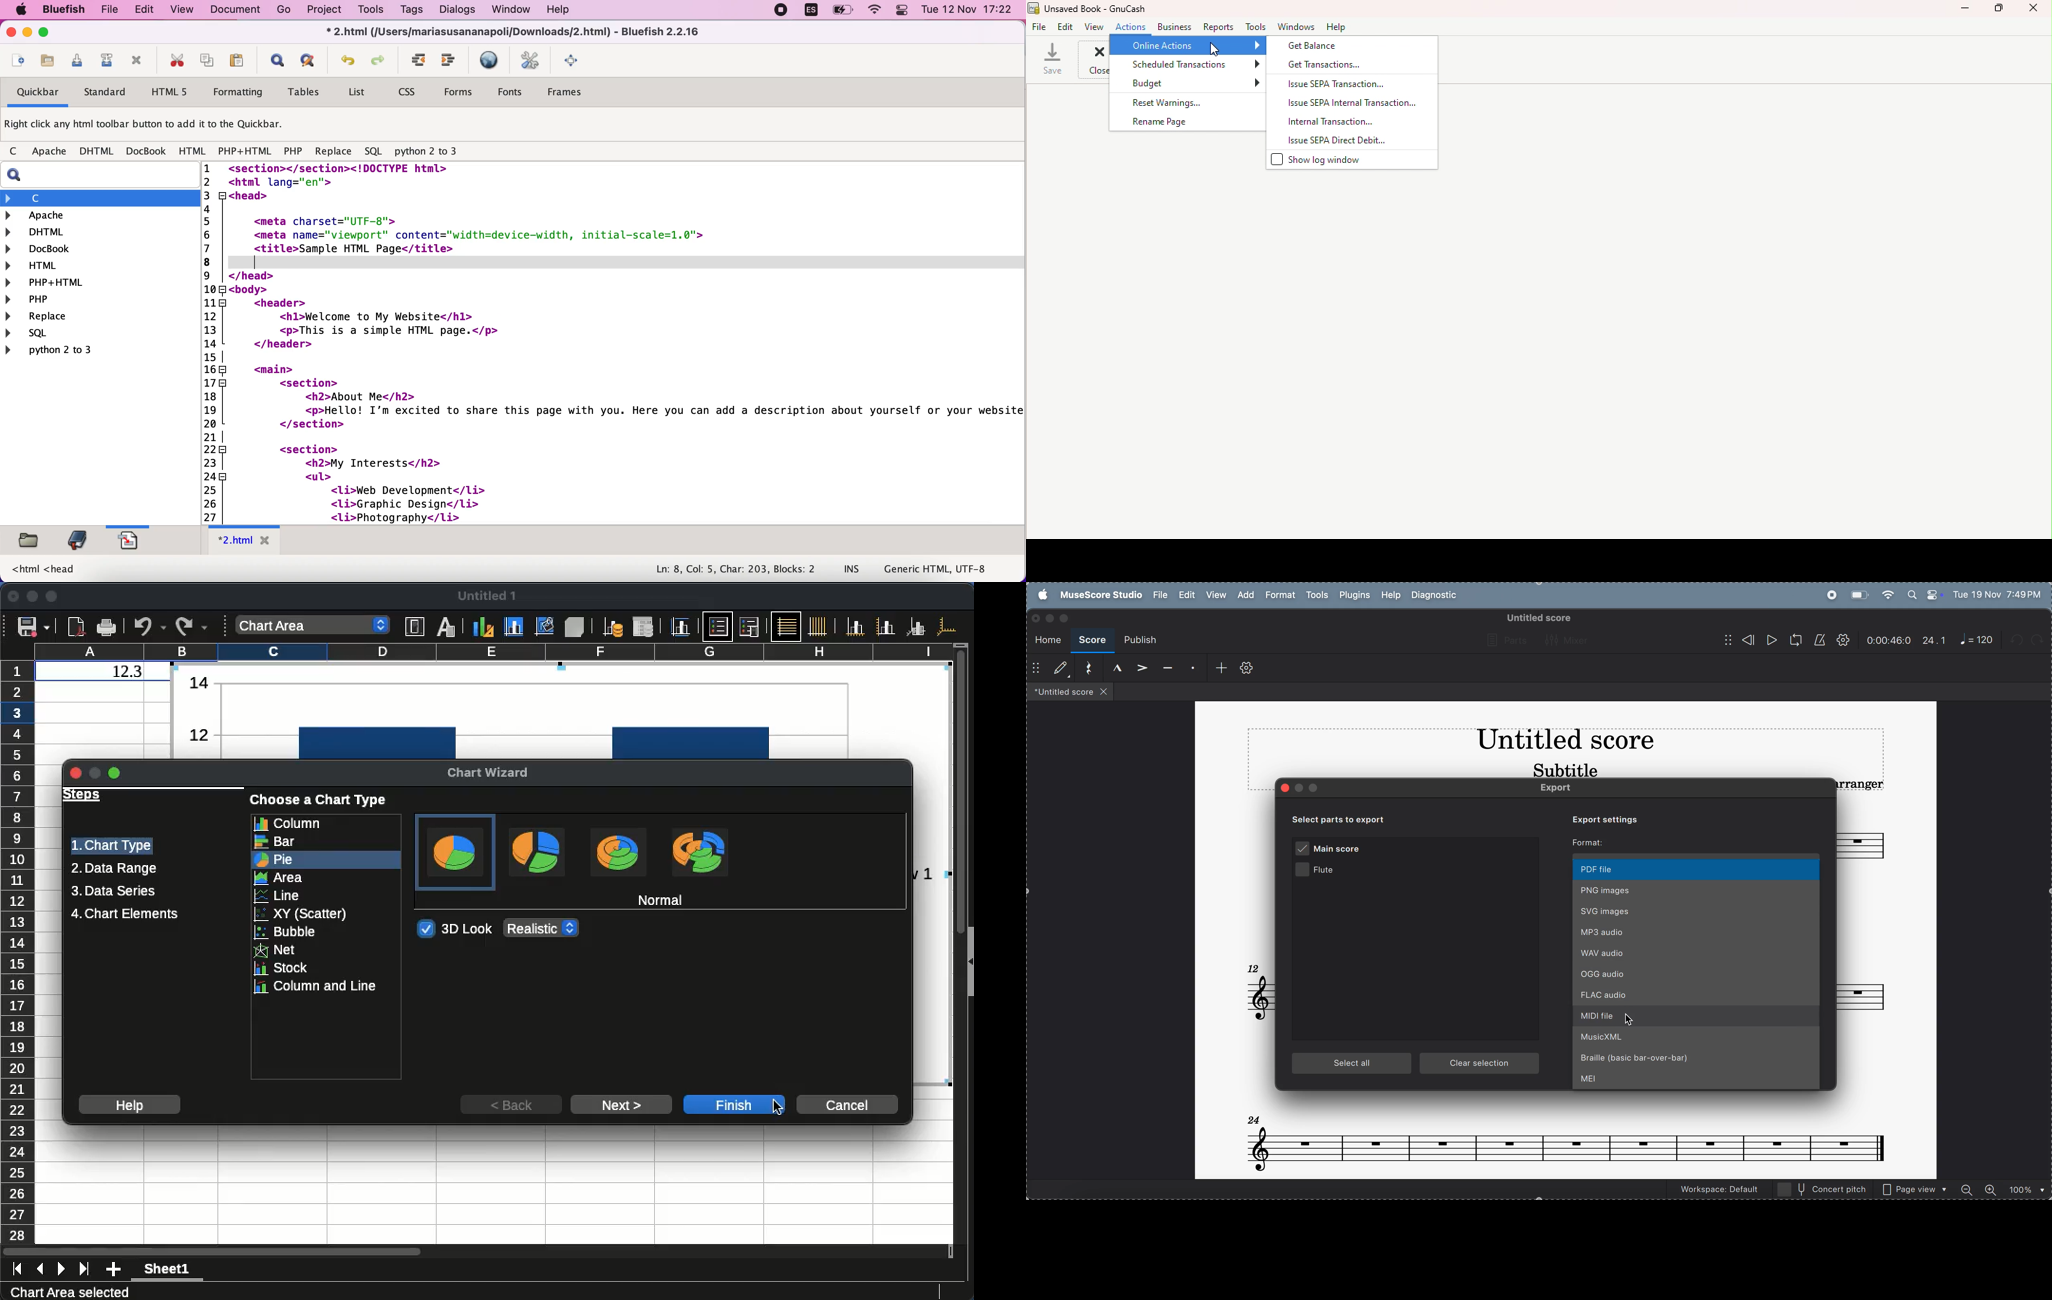  I want to click on tenuto, so click(1165, 669).